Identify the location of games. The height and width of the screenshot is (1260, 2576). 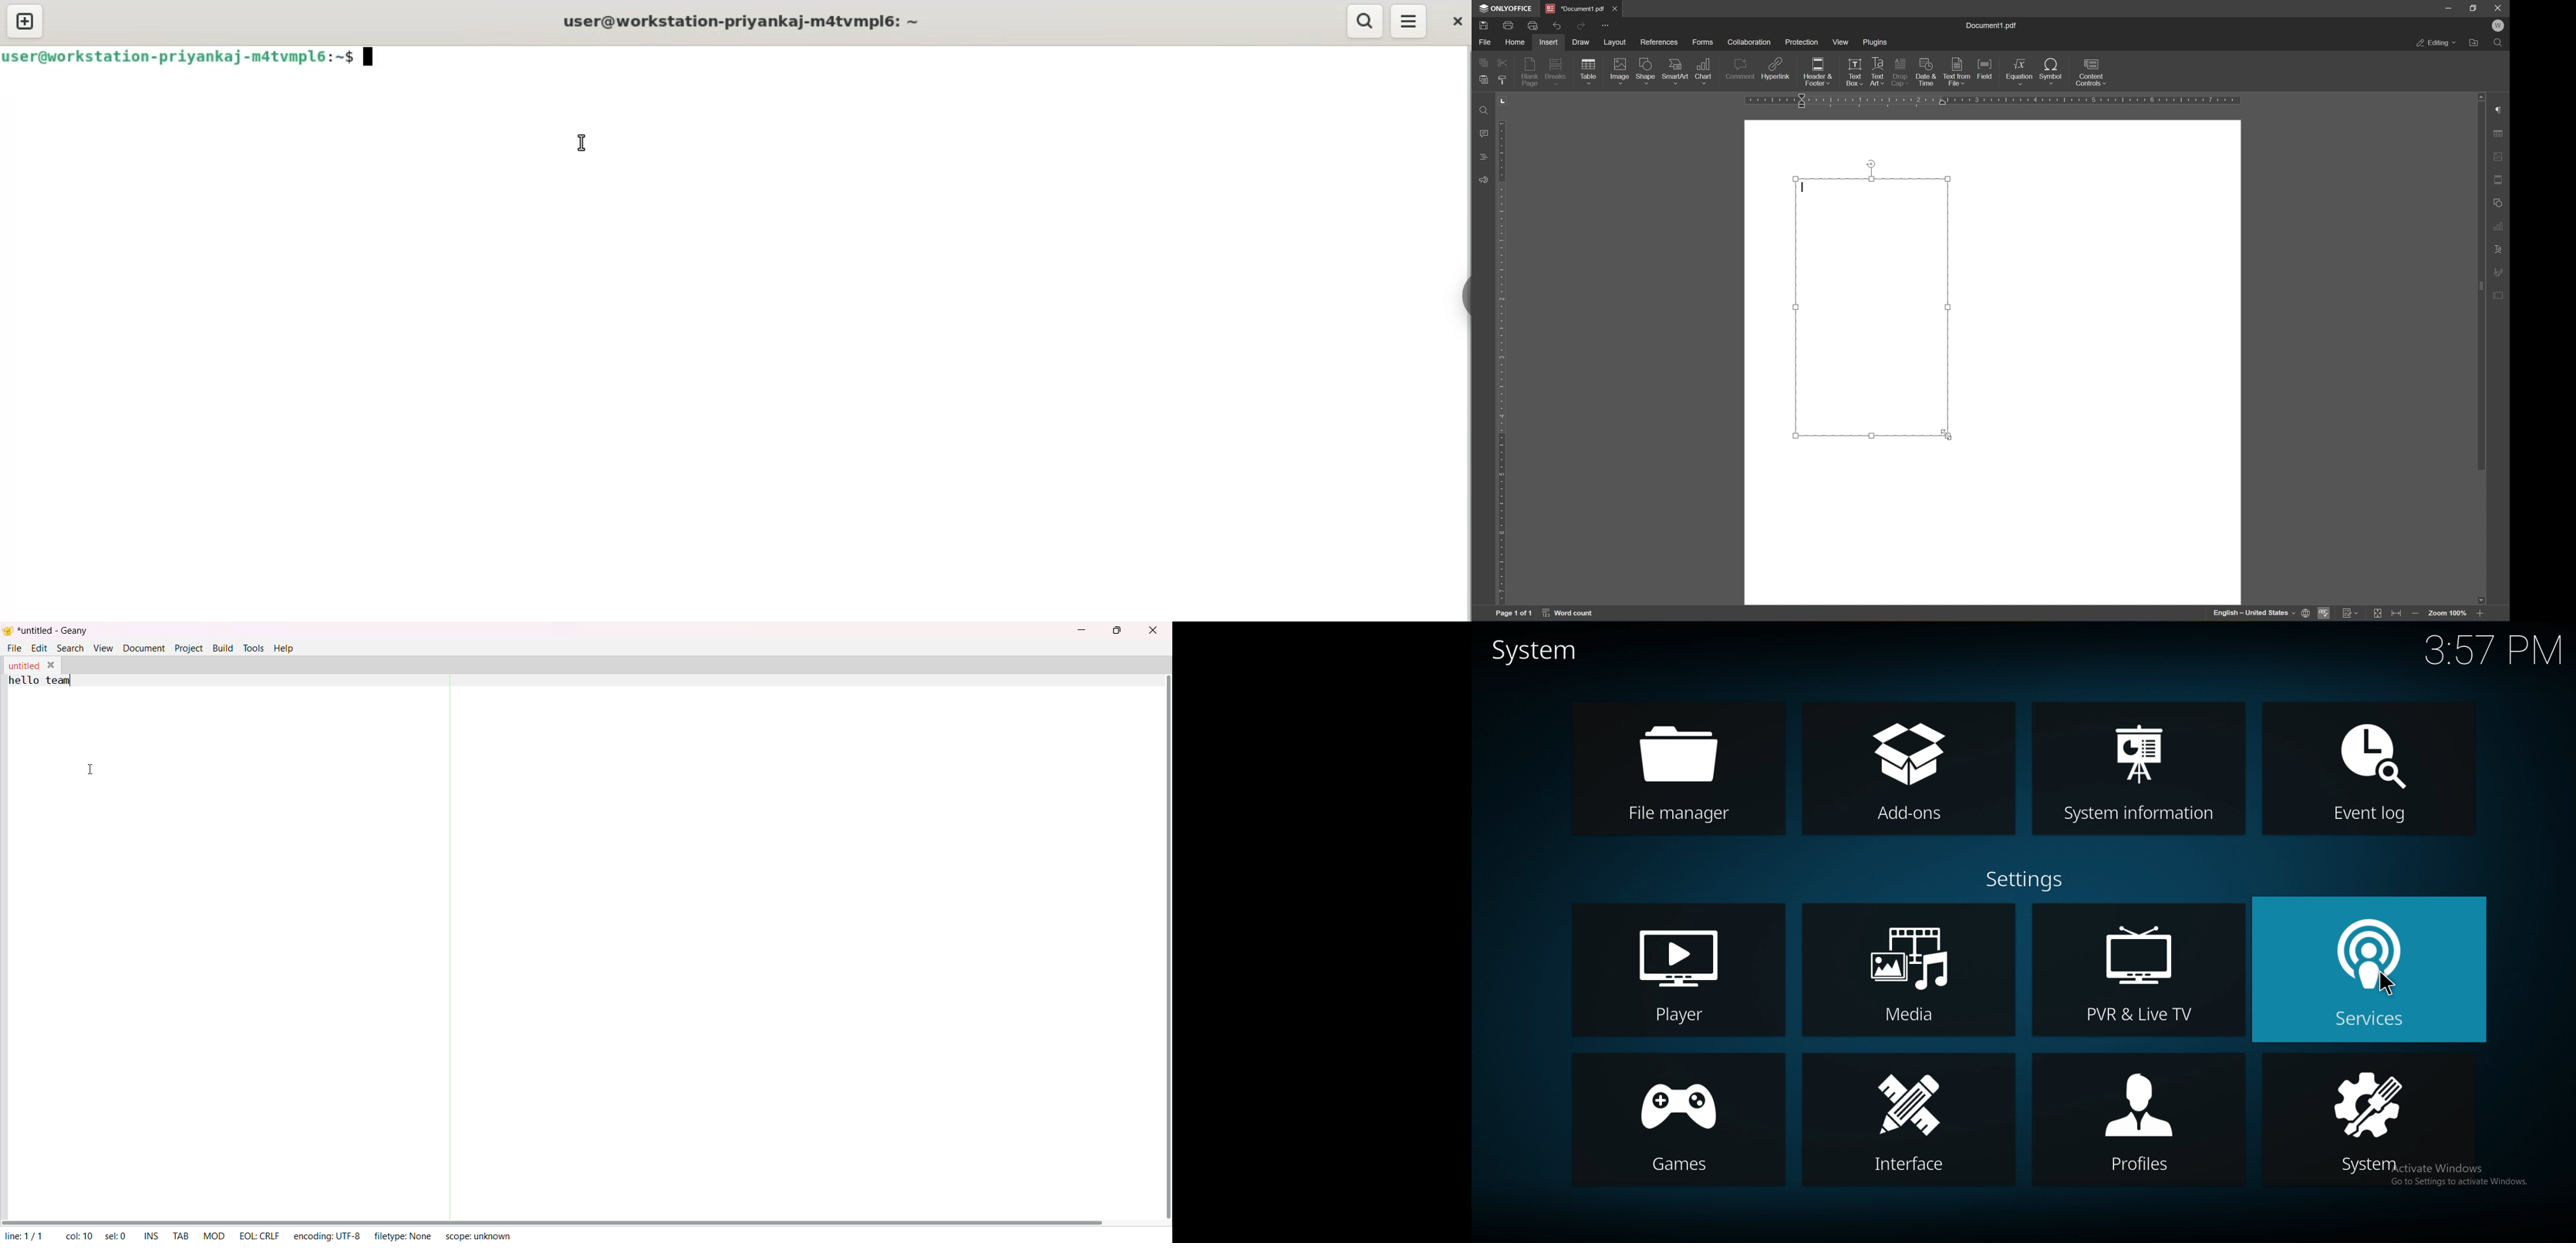
(1677, 1118).